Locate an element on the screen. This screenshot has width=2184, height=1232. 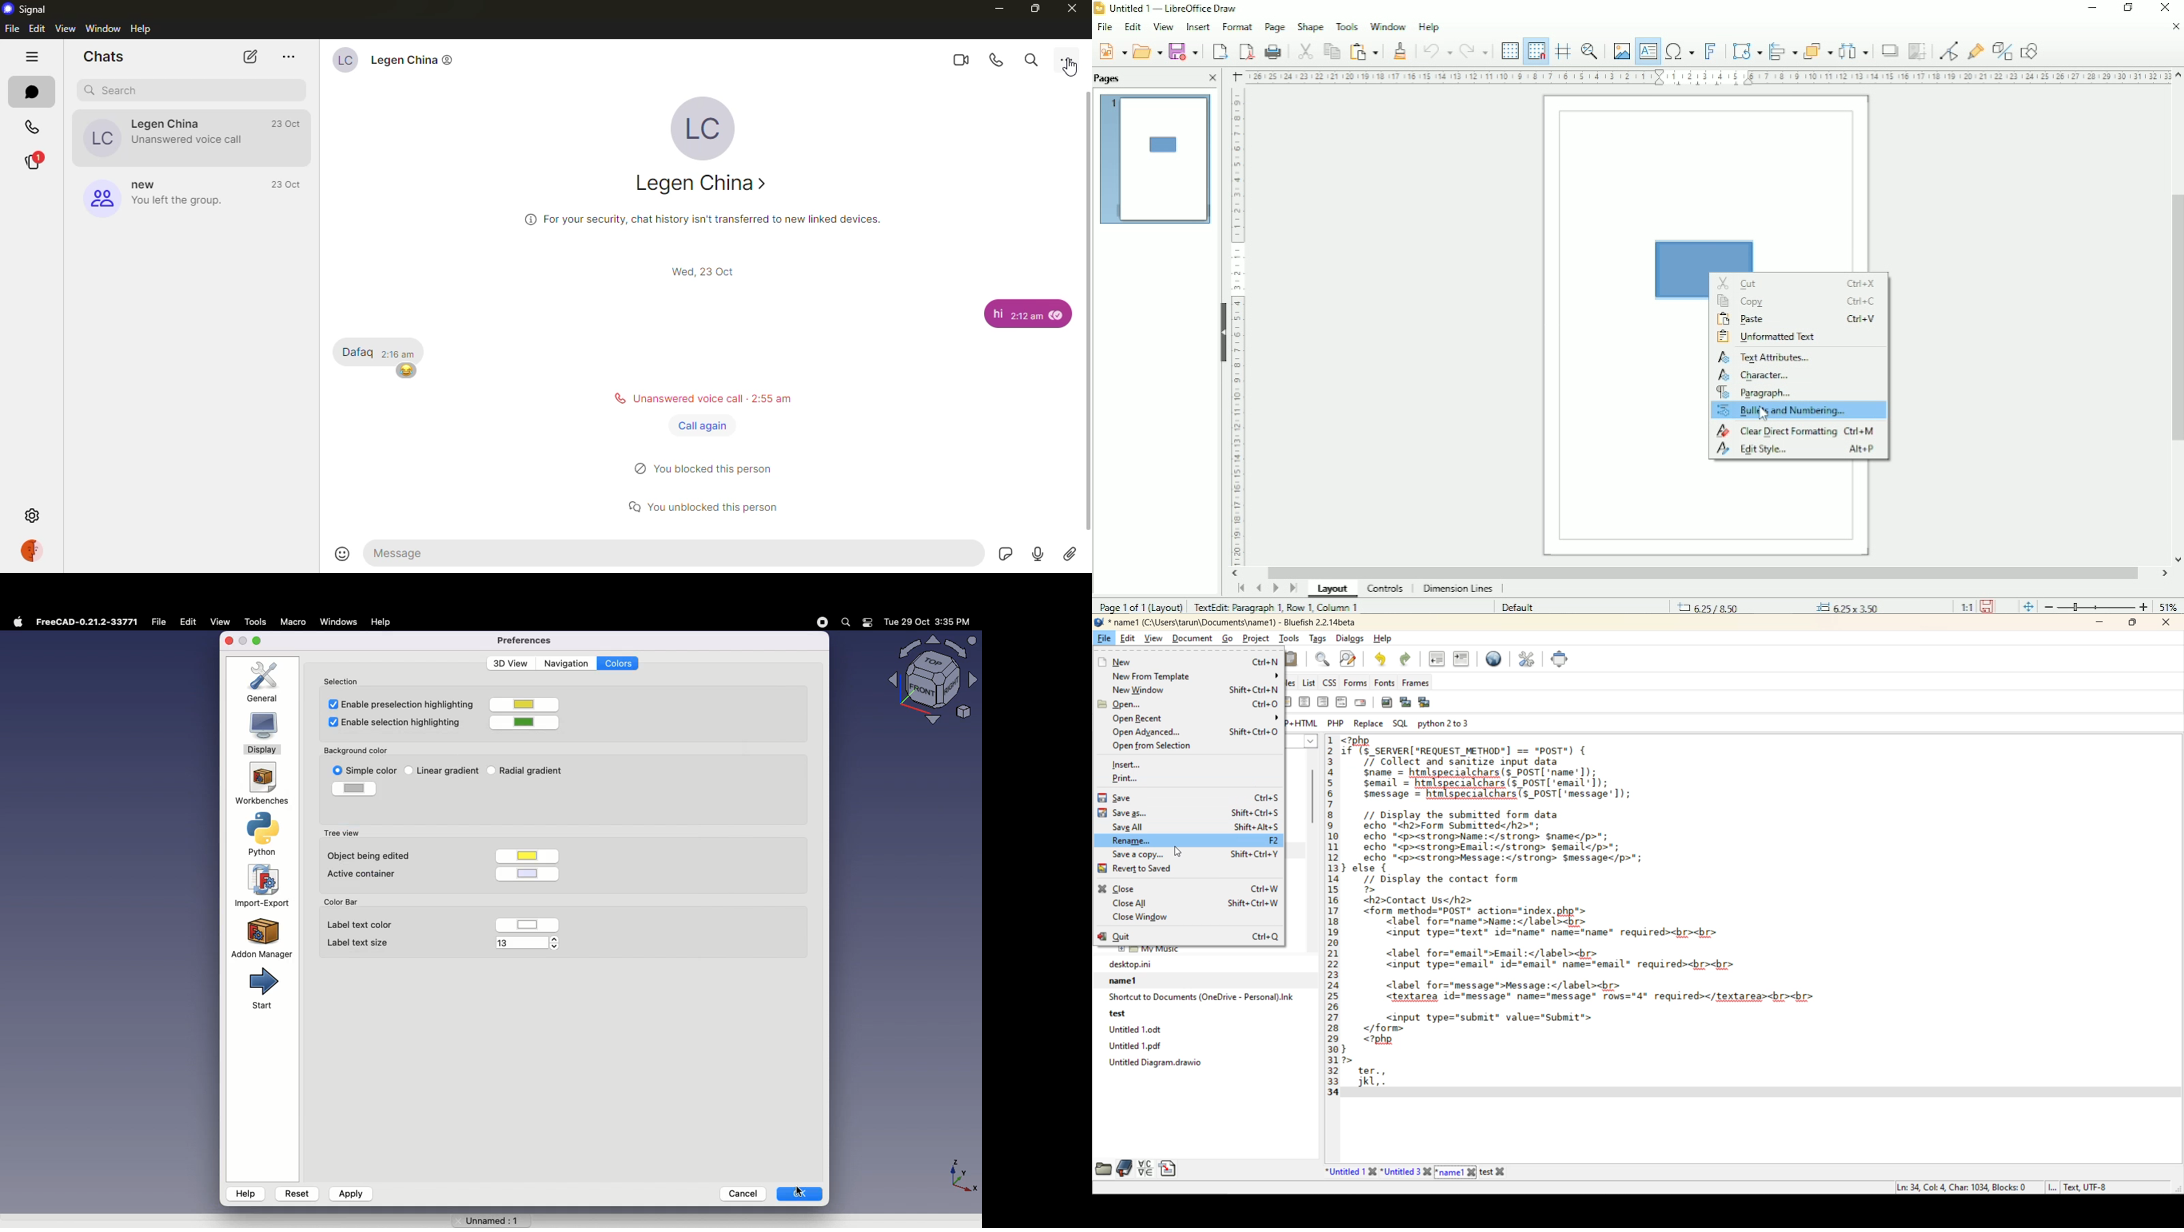
open is located at coordinates (1188, 704).